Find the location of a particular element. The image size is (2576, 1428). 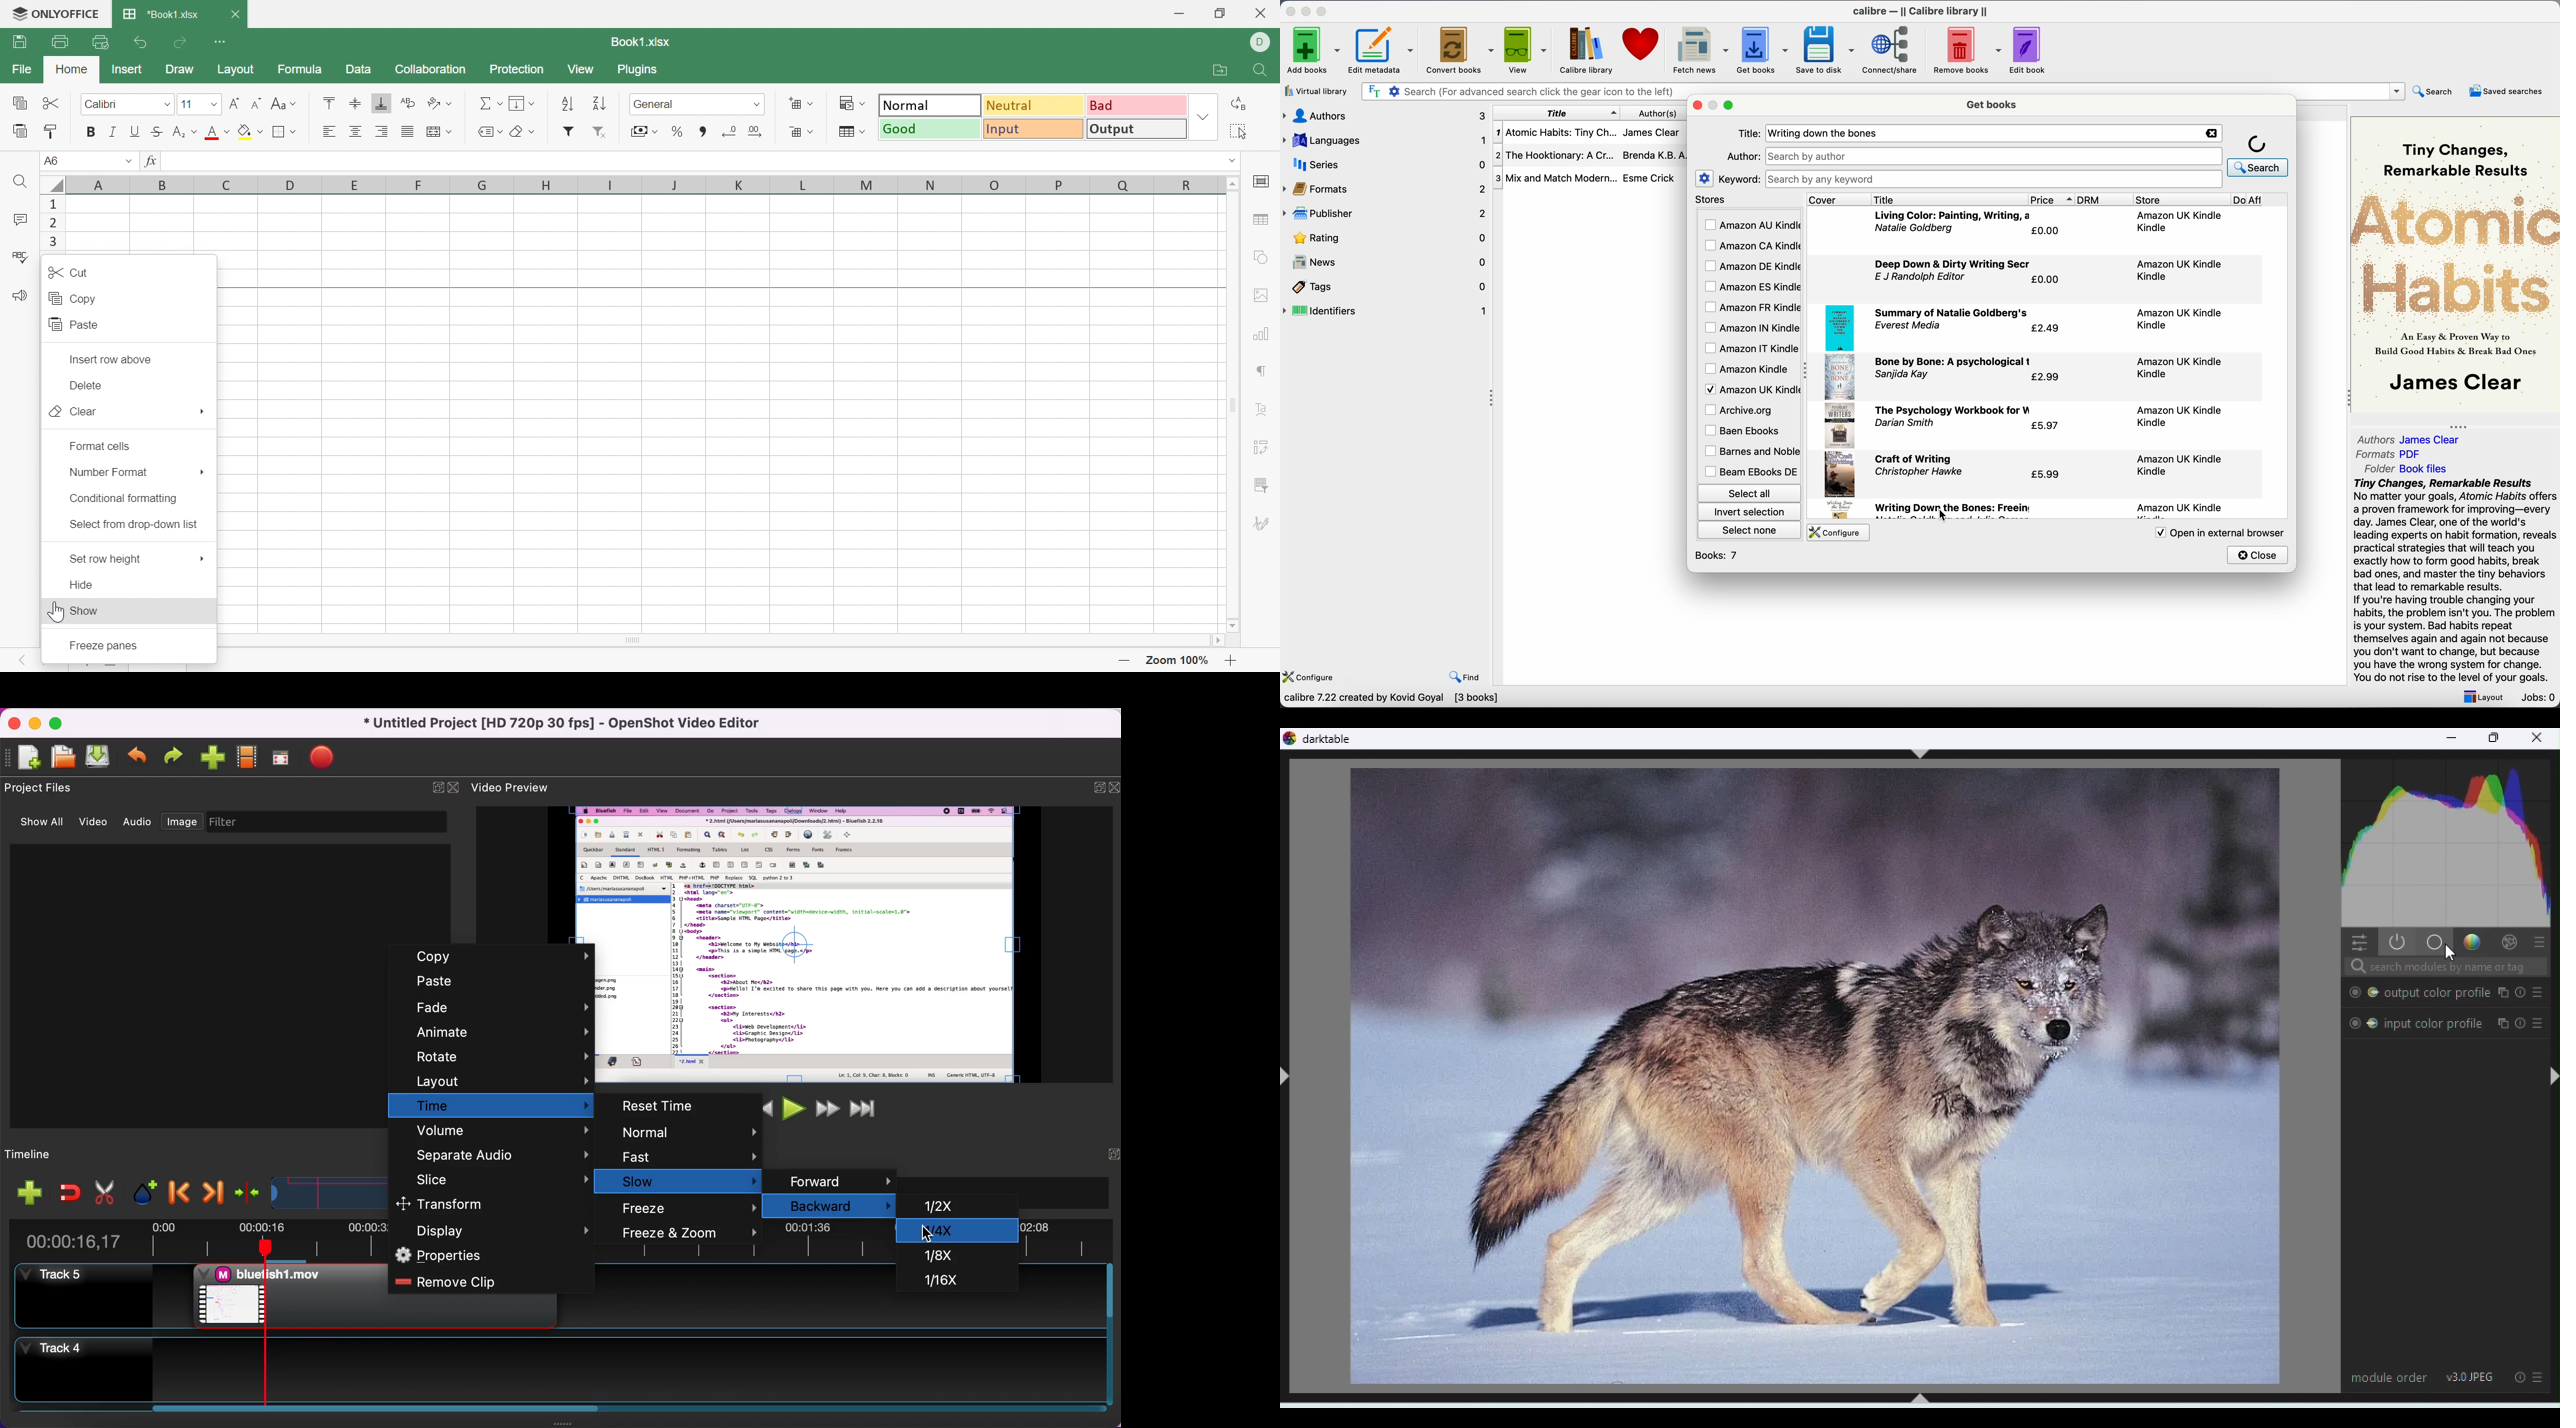

Align Center is located at coordinates (359, 131).